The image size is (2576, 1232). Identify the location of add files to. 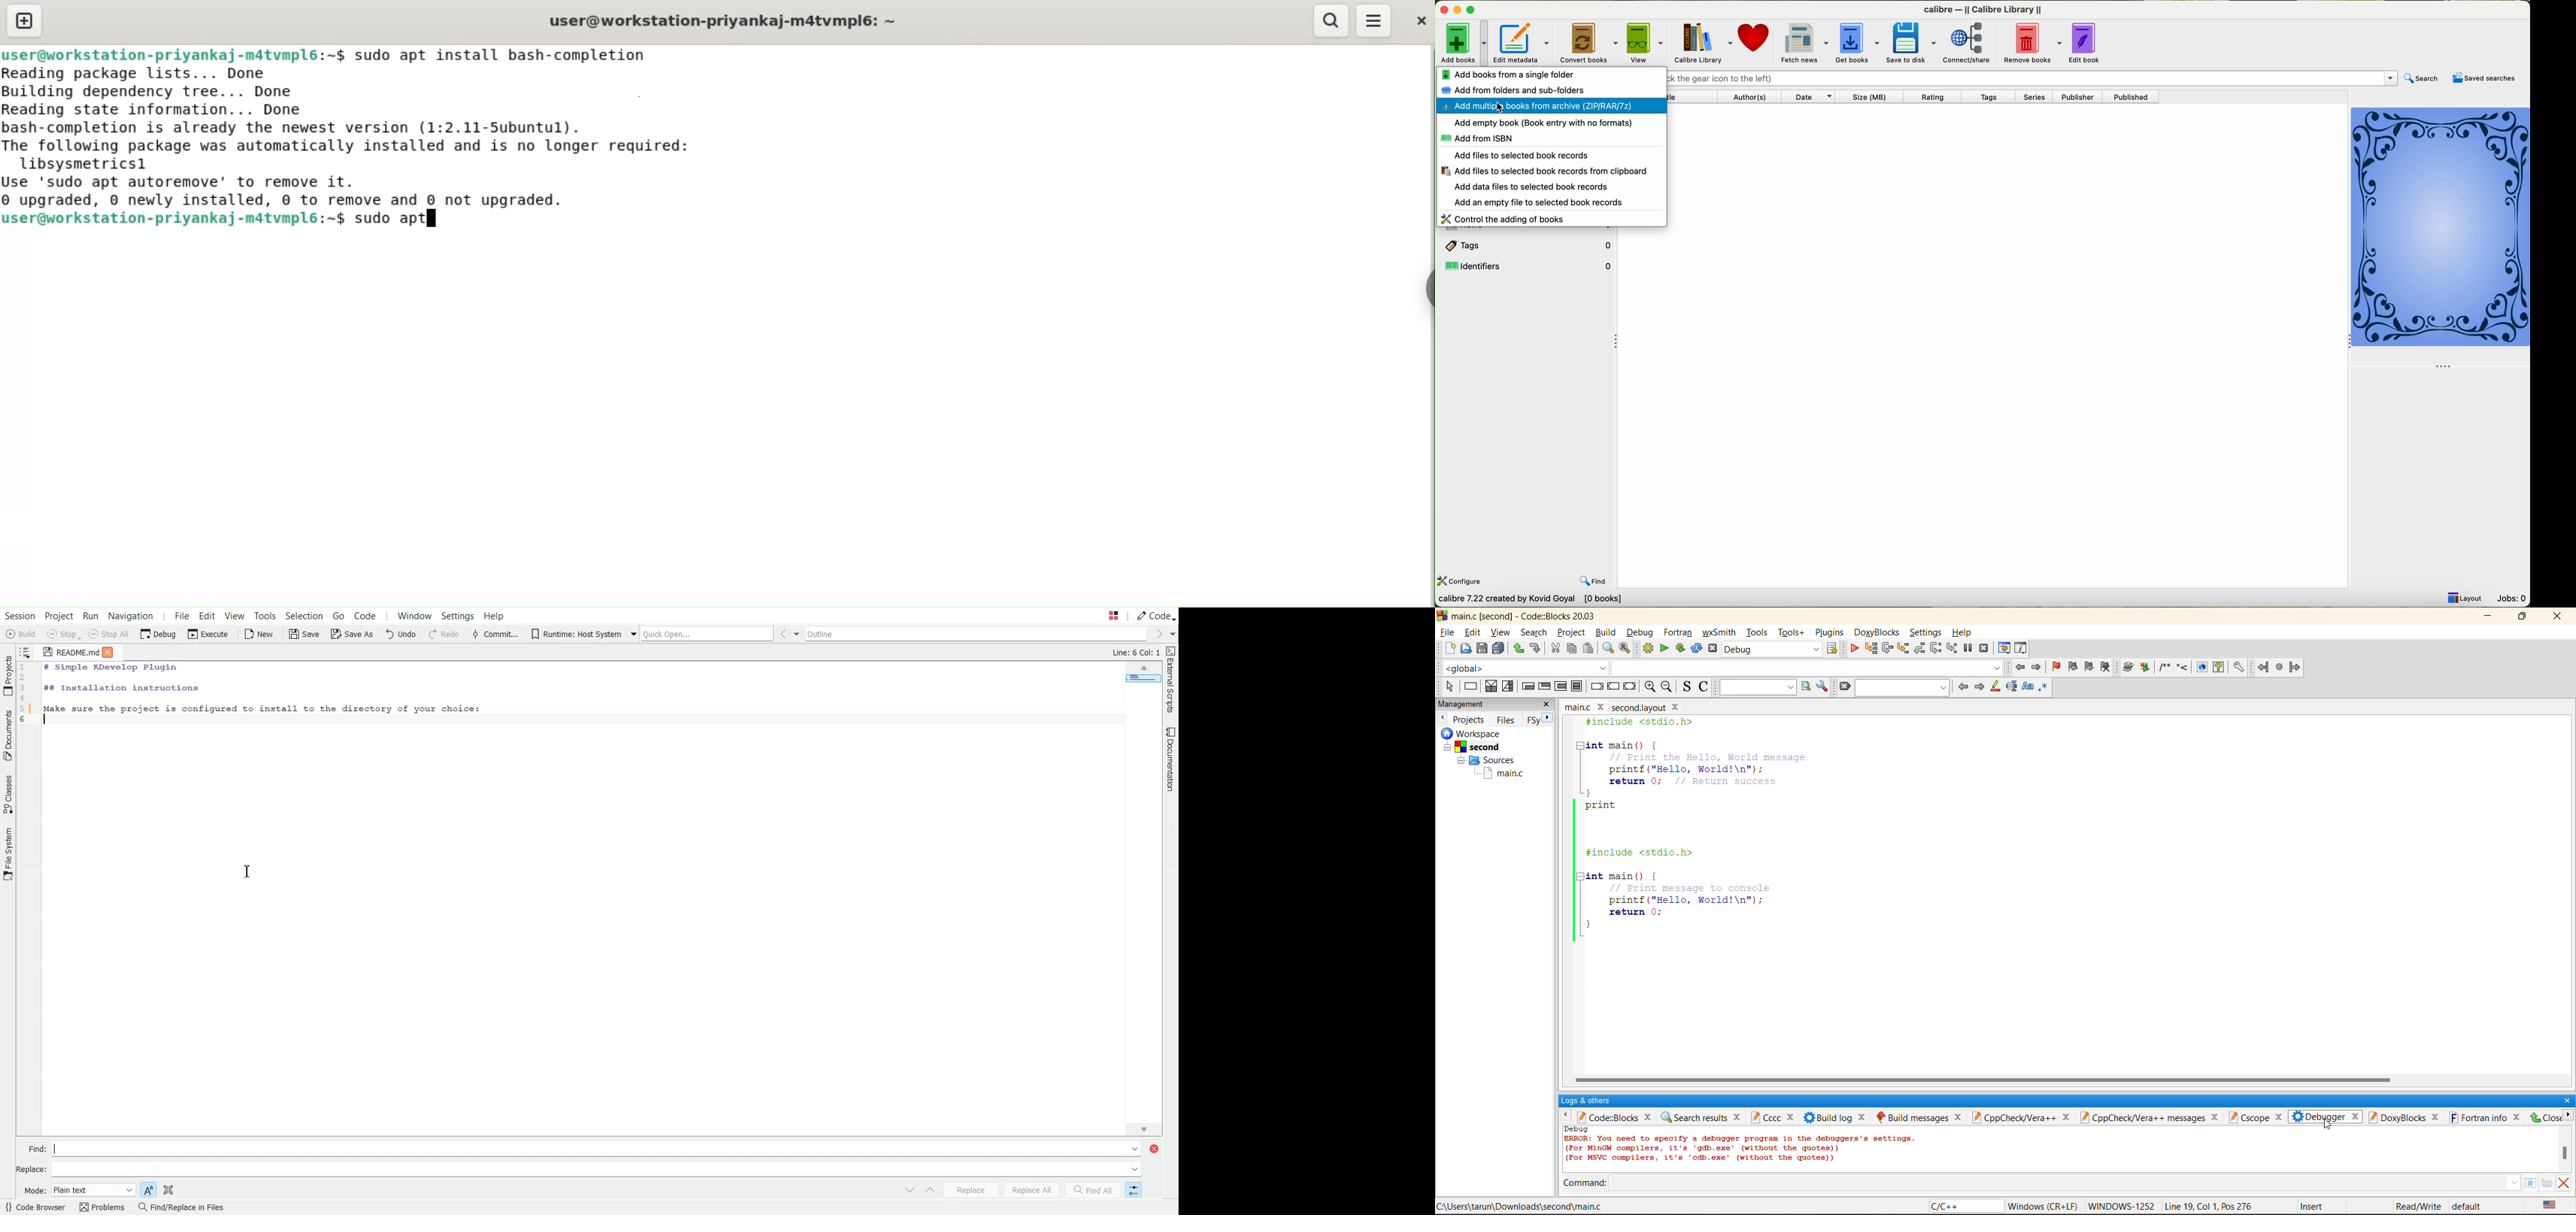
(1520, 155).